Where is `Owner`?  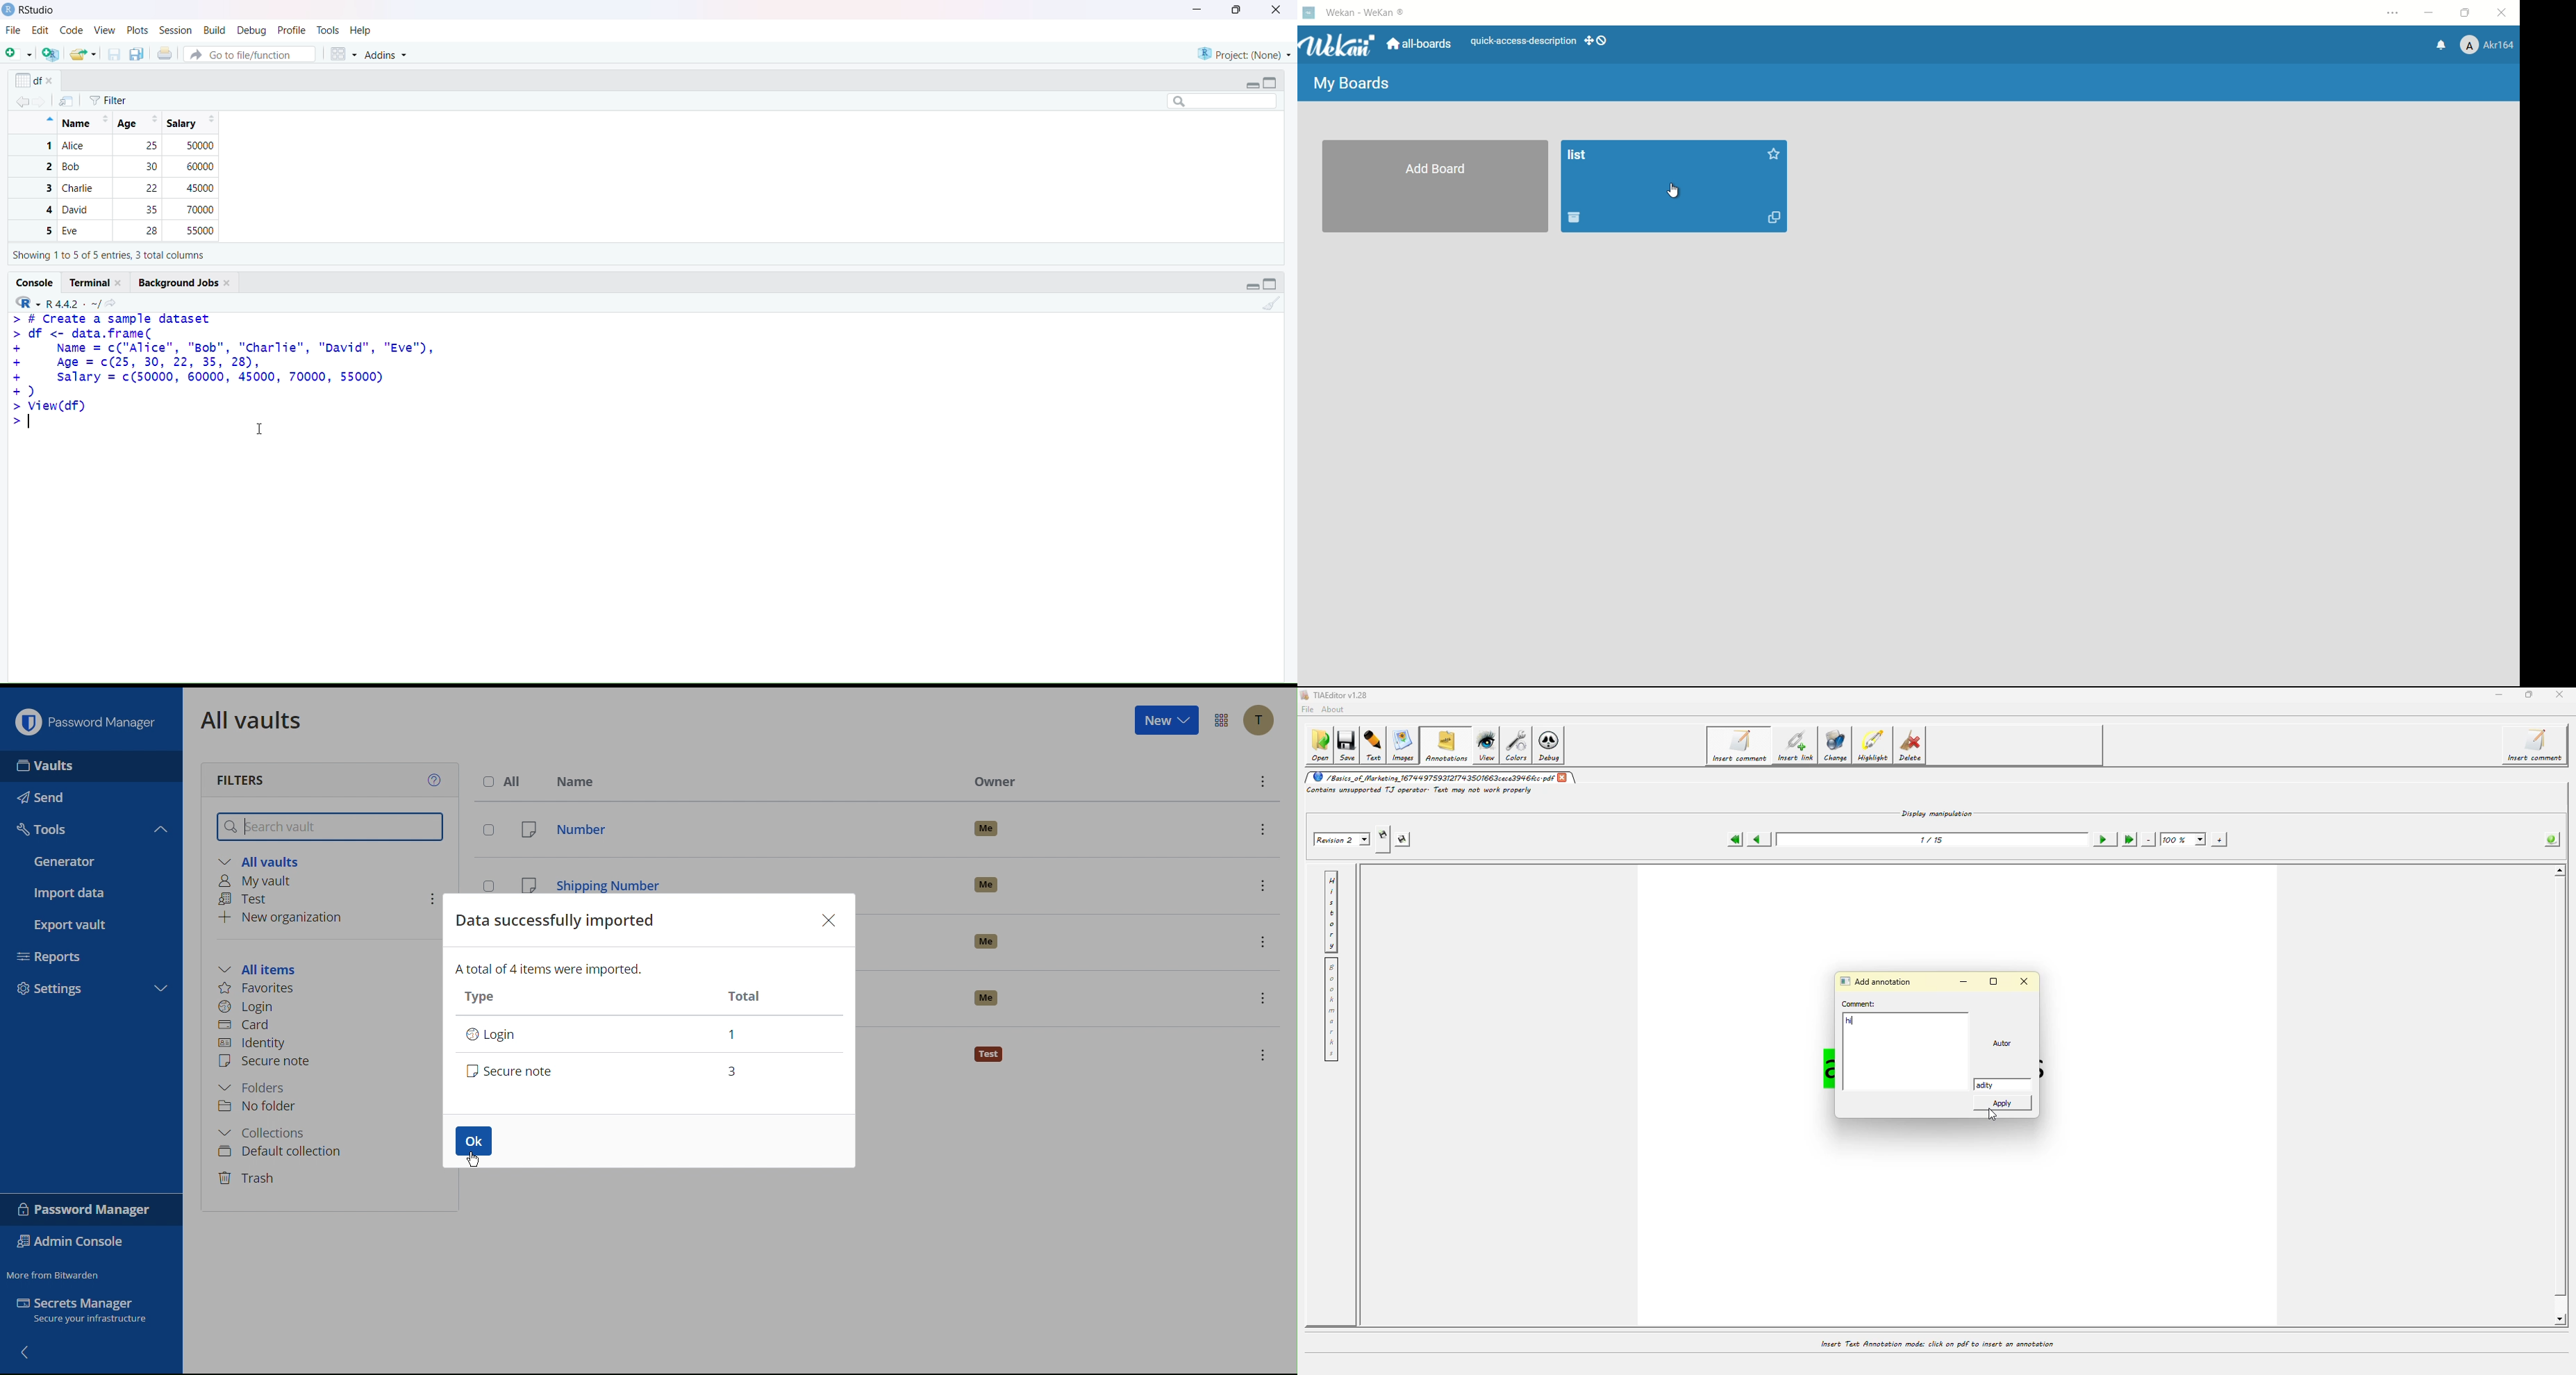 Owner is located at coordinates (995, 782).